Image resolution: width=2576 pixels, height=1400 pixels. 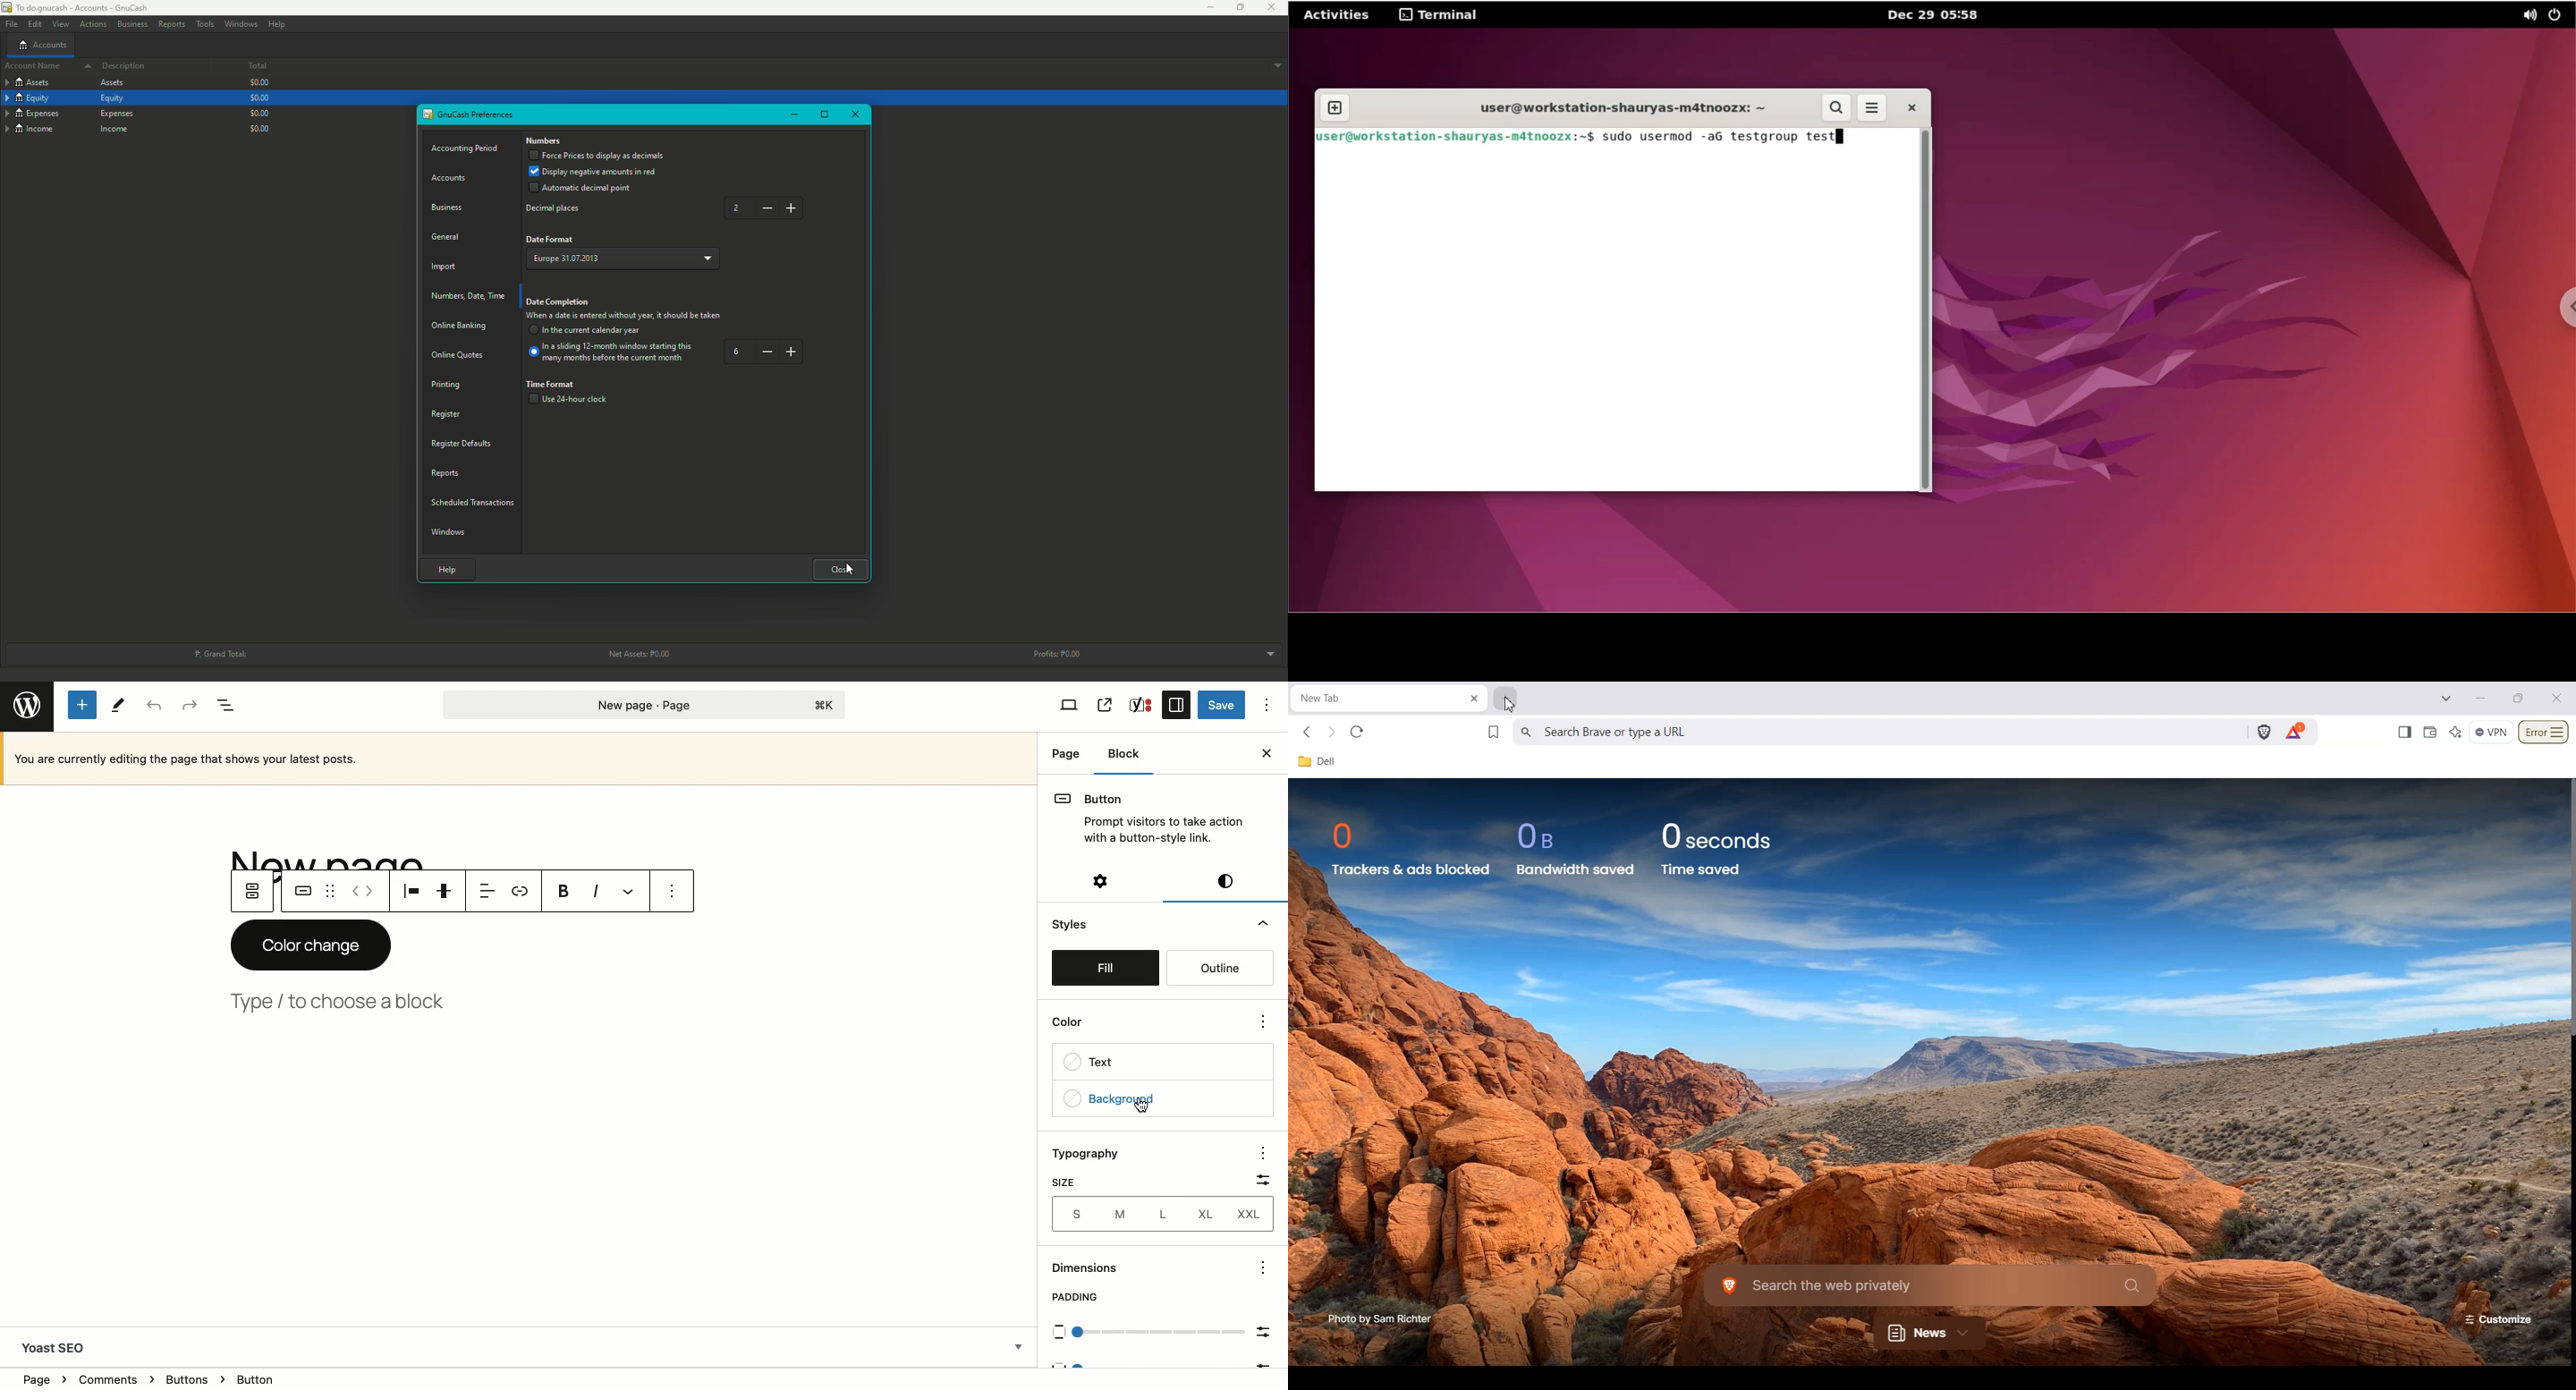 What do you see at coordinates (277, 24) in the screenshot?
I see `Help` at bounding box center [277, 24].